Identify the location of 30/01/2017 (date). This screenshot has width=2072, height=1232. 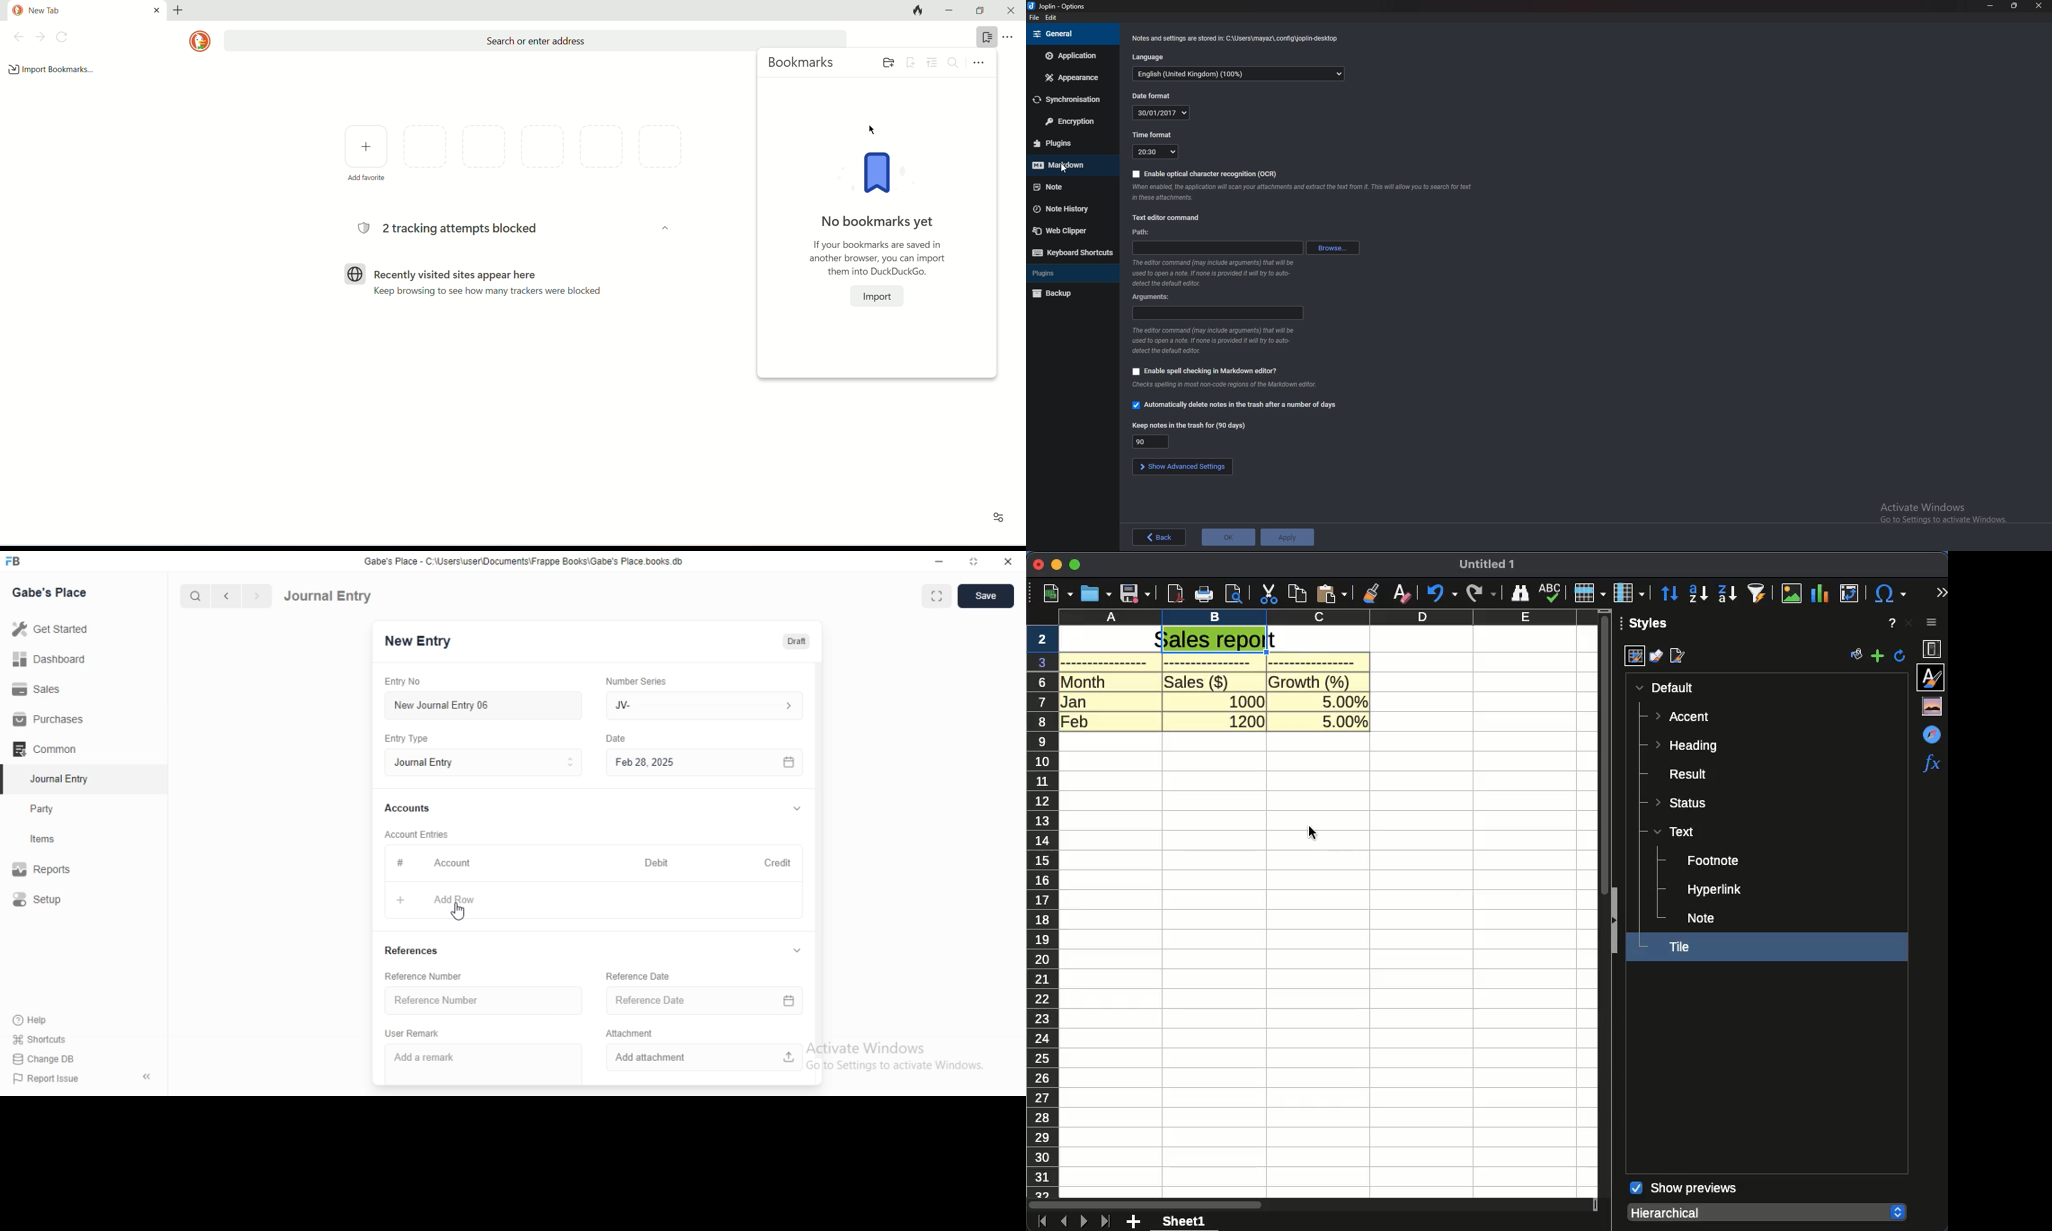
(1162, 112).